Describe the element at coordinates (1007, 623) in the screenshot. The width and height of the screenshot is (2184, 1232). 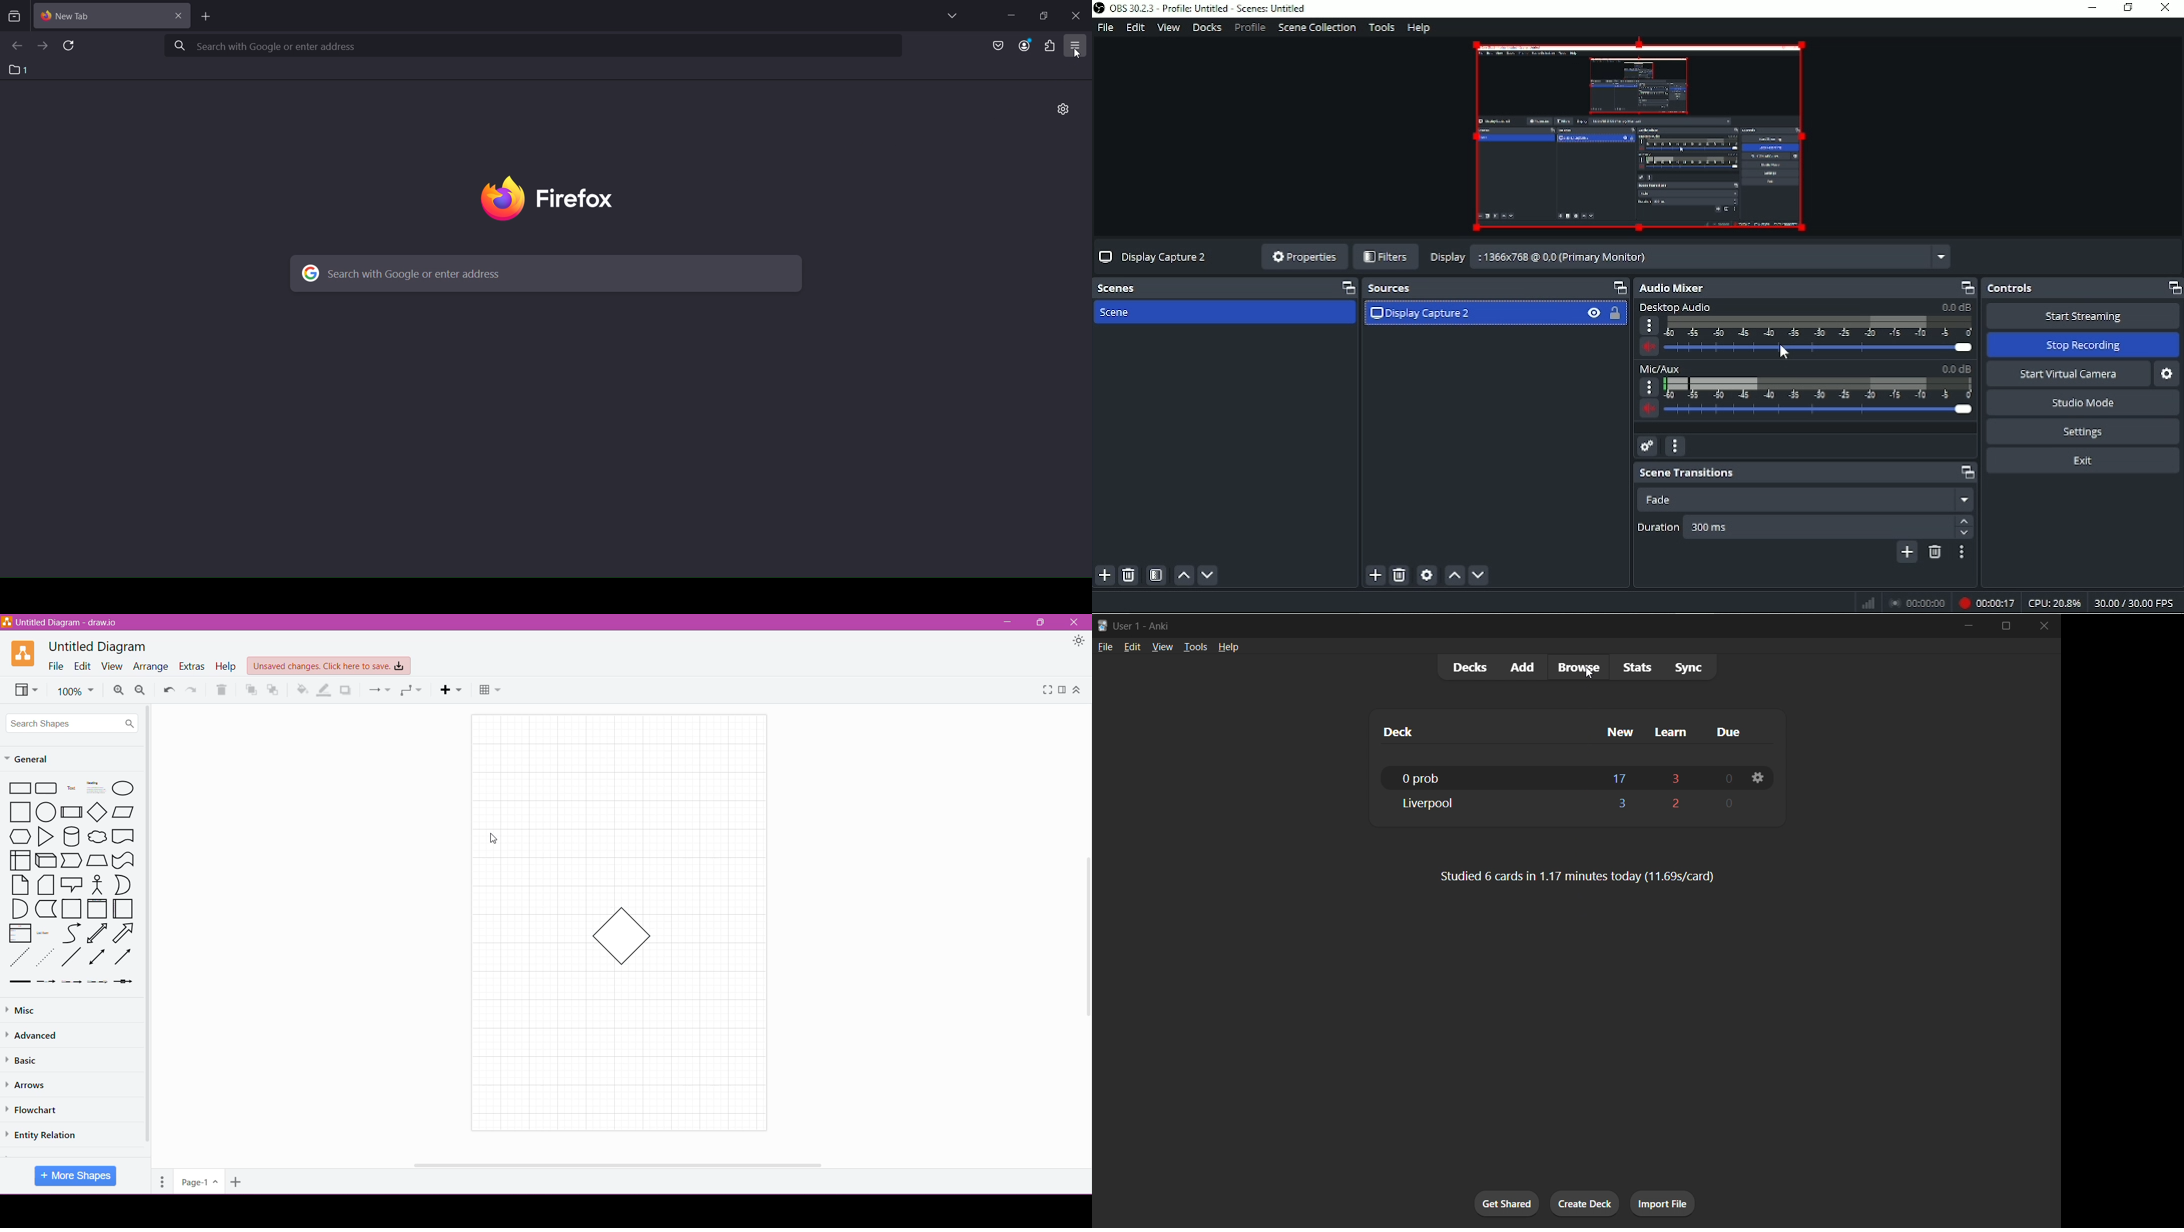
I see `Minimize` at that location.